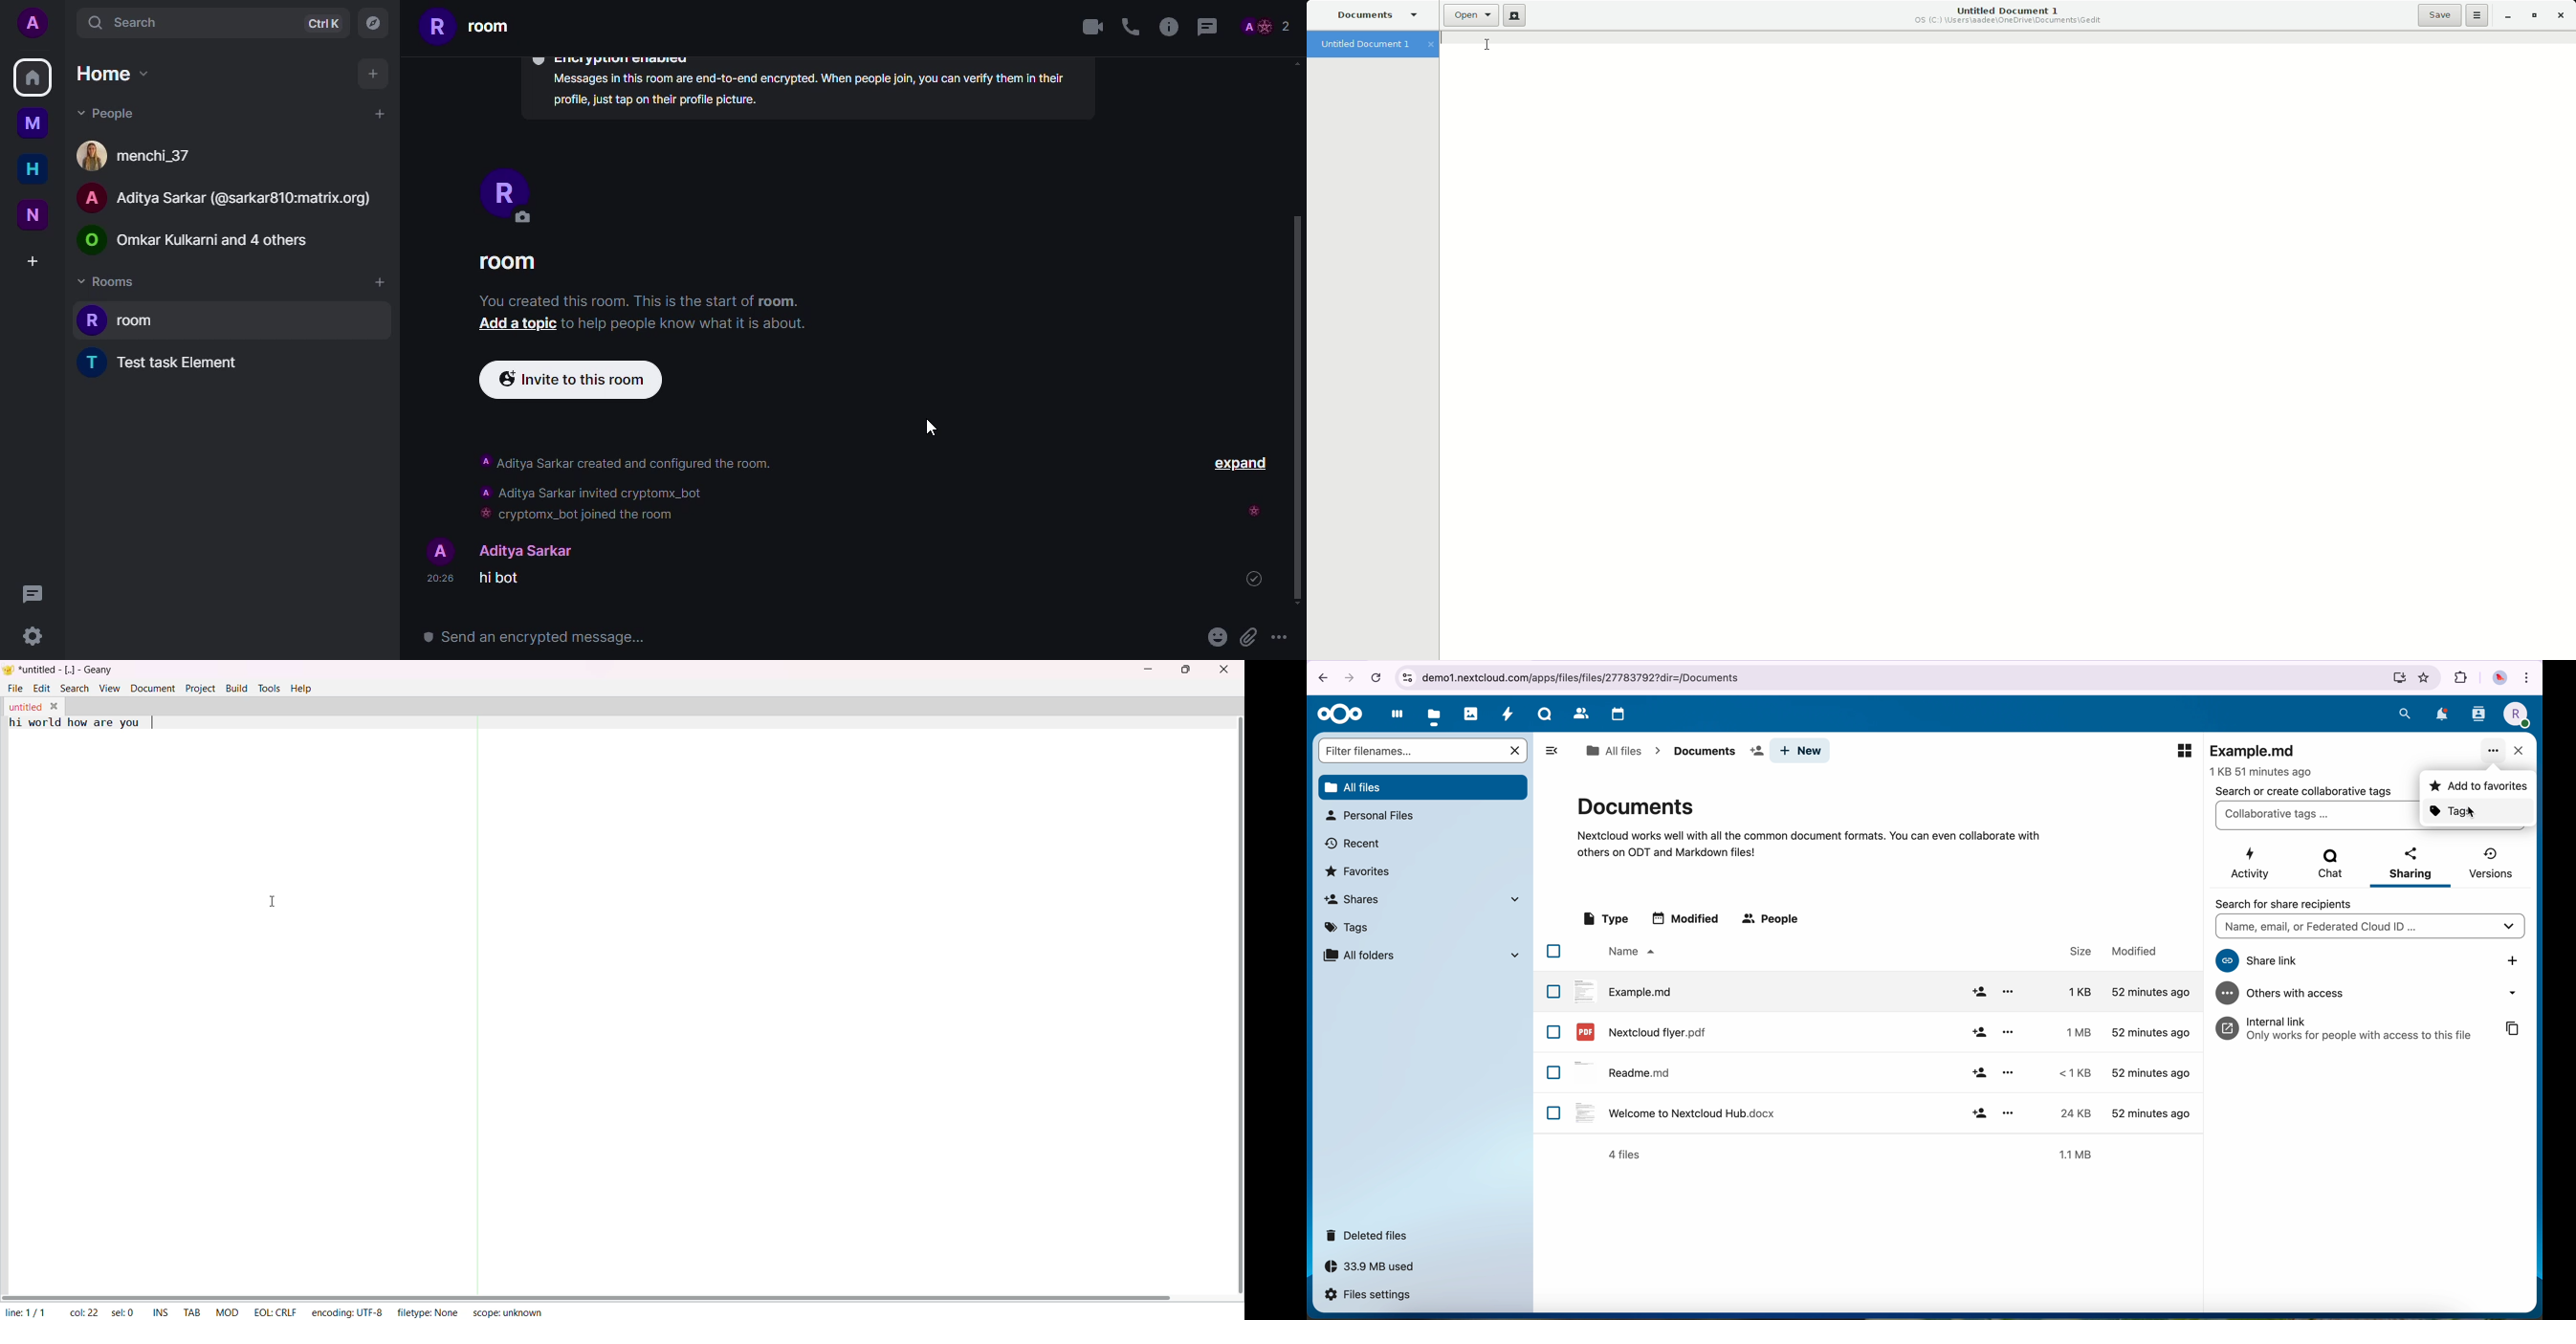 This screenshot has height=1344, width=2576. What do you see at coordinates (2425, 678) in the screenshot?
I see `favorites` at bounding box center [2425, 678].